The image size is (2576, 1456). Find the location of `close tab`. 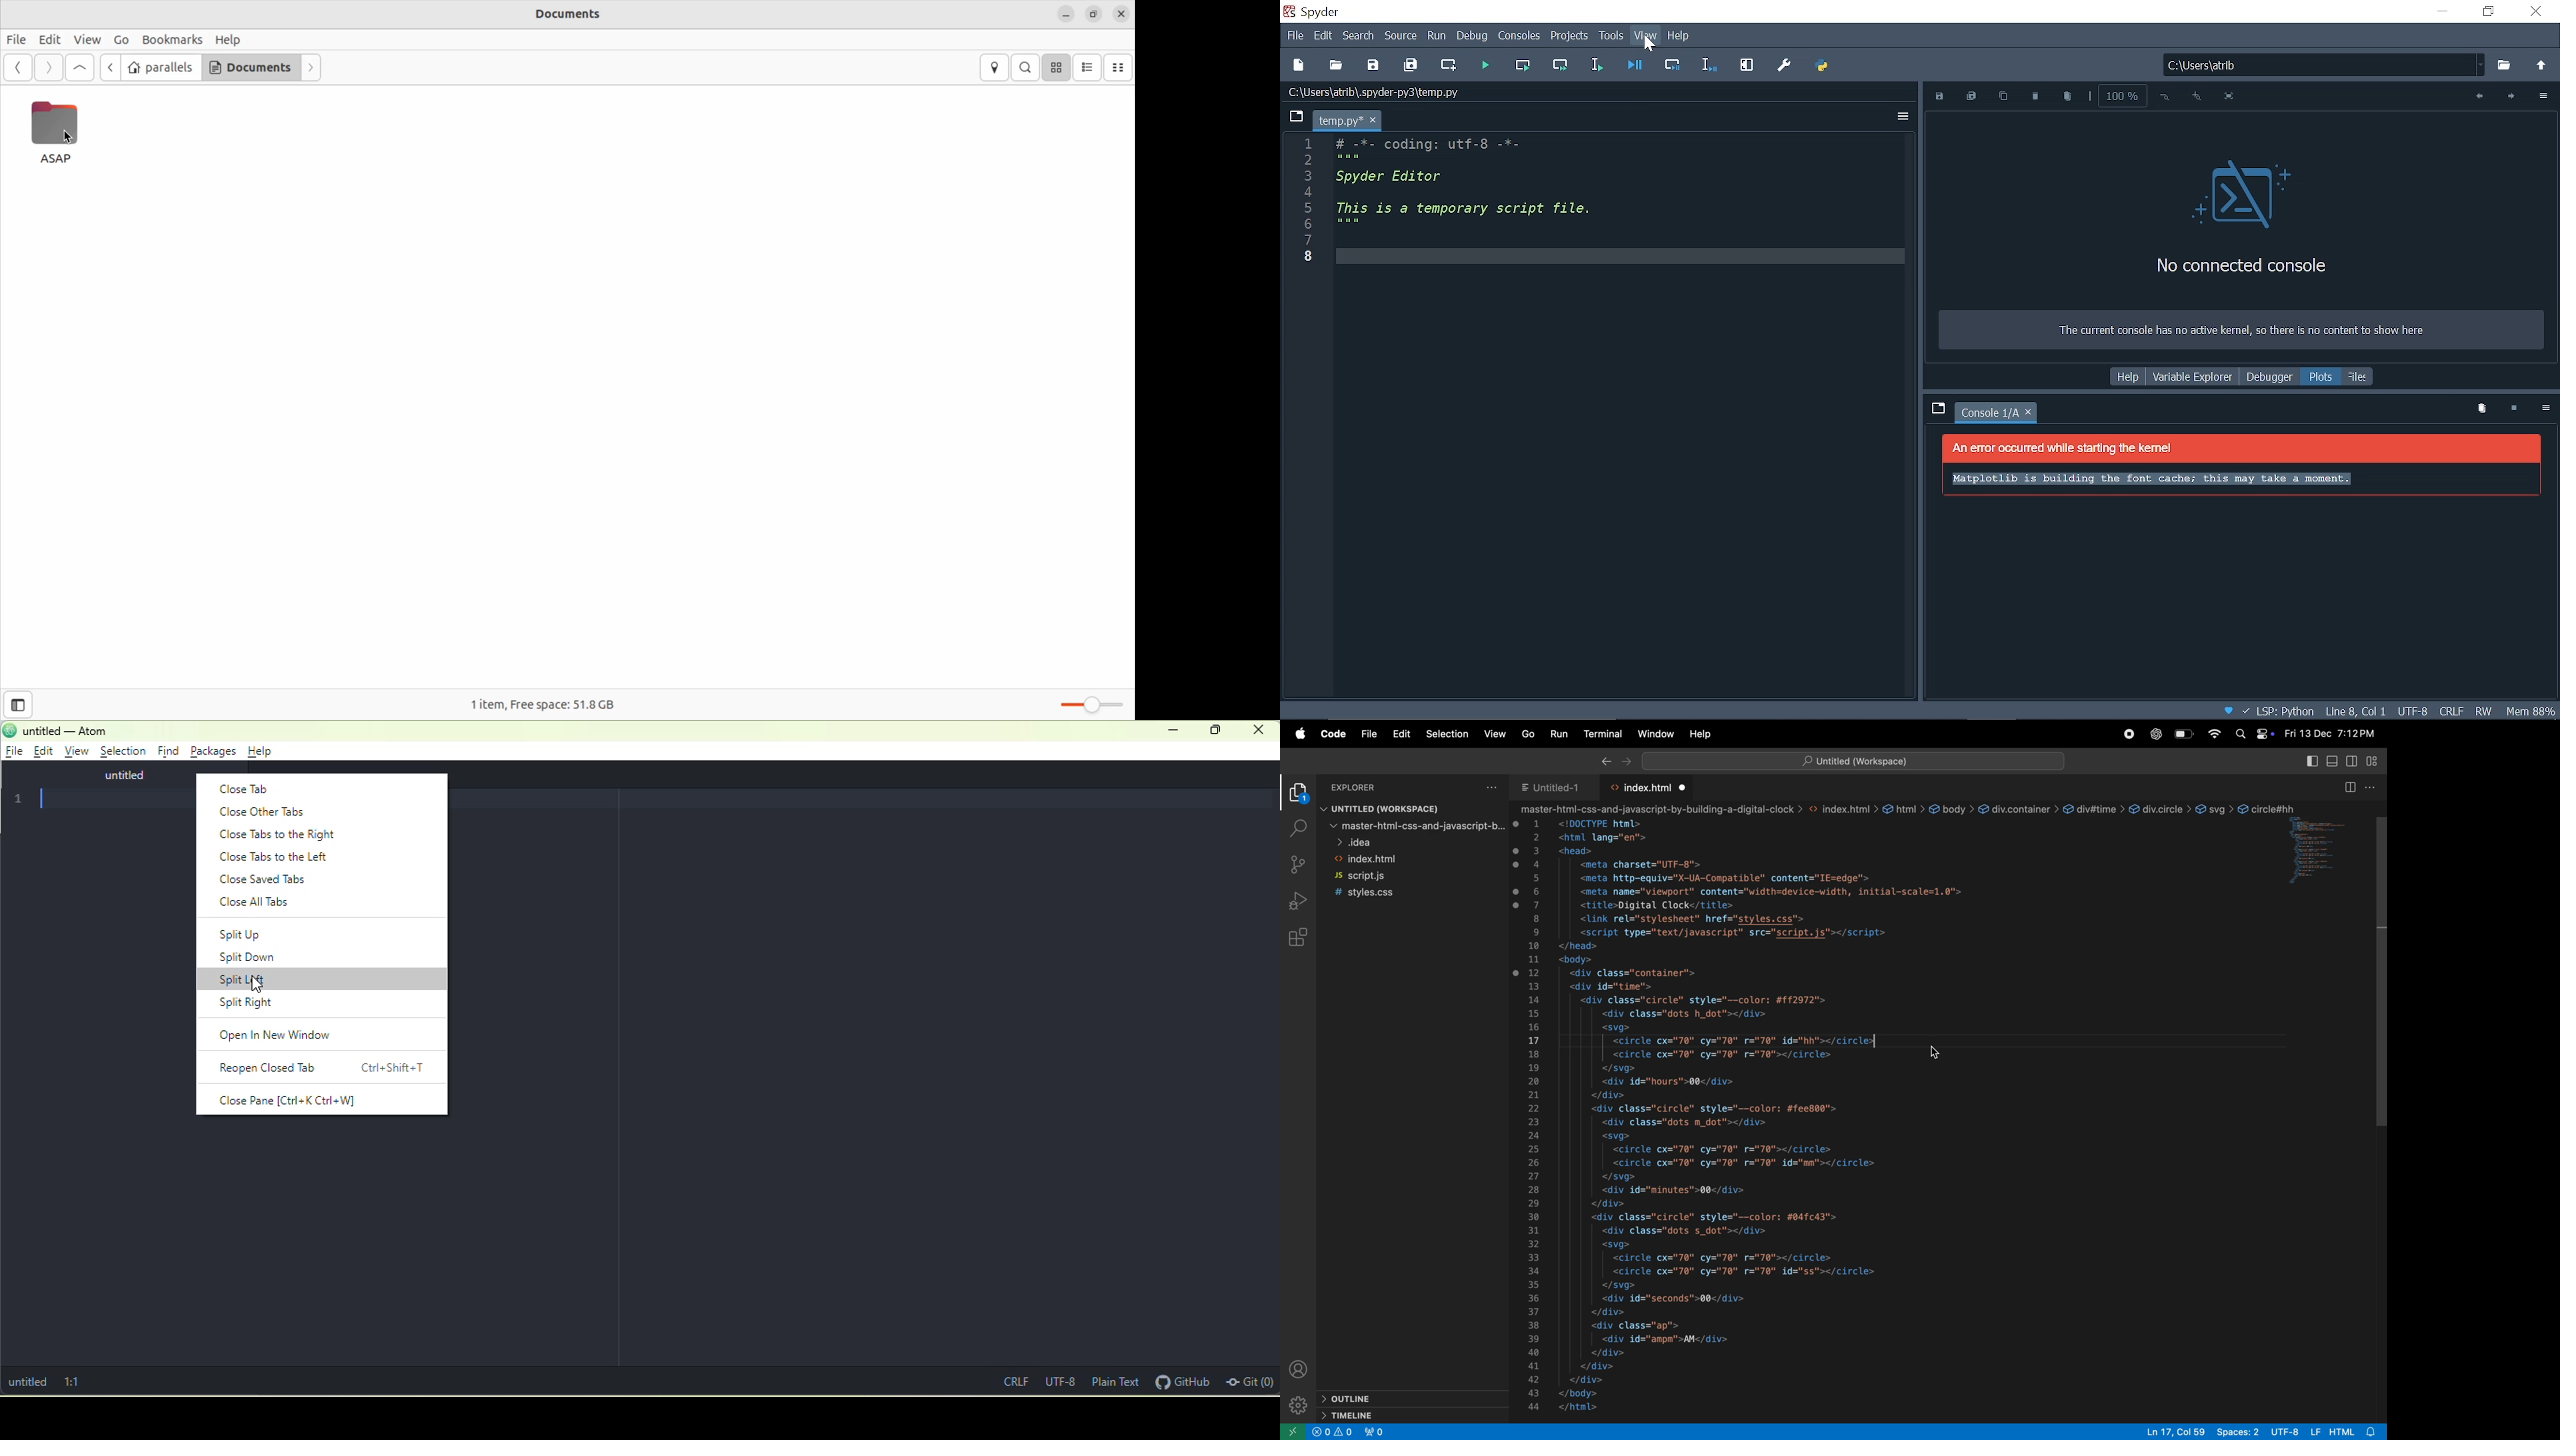

close tab is located at coordinates (250, 789).